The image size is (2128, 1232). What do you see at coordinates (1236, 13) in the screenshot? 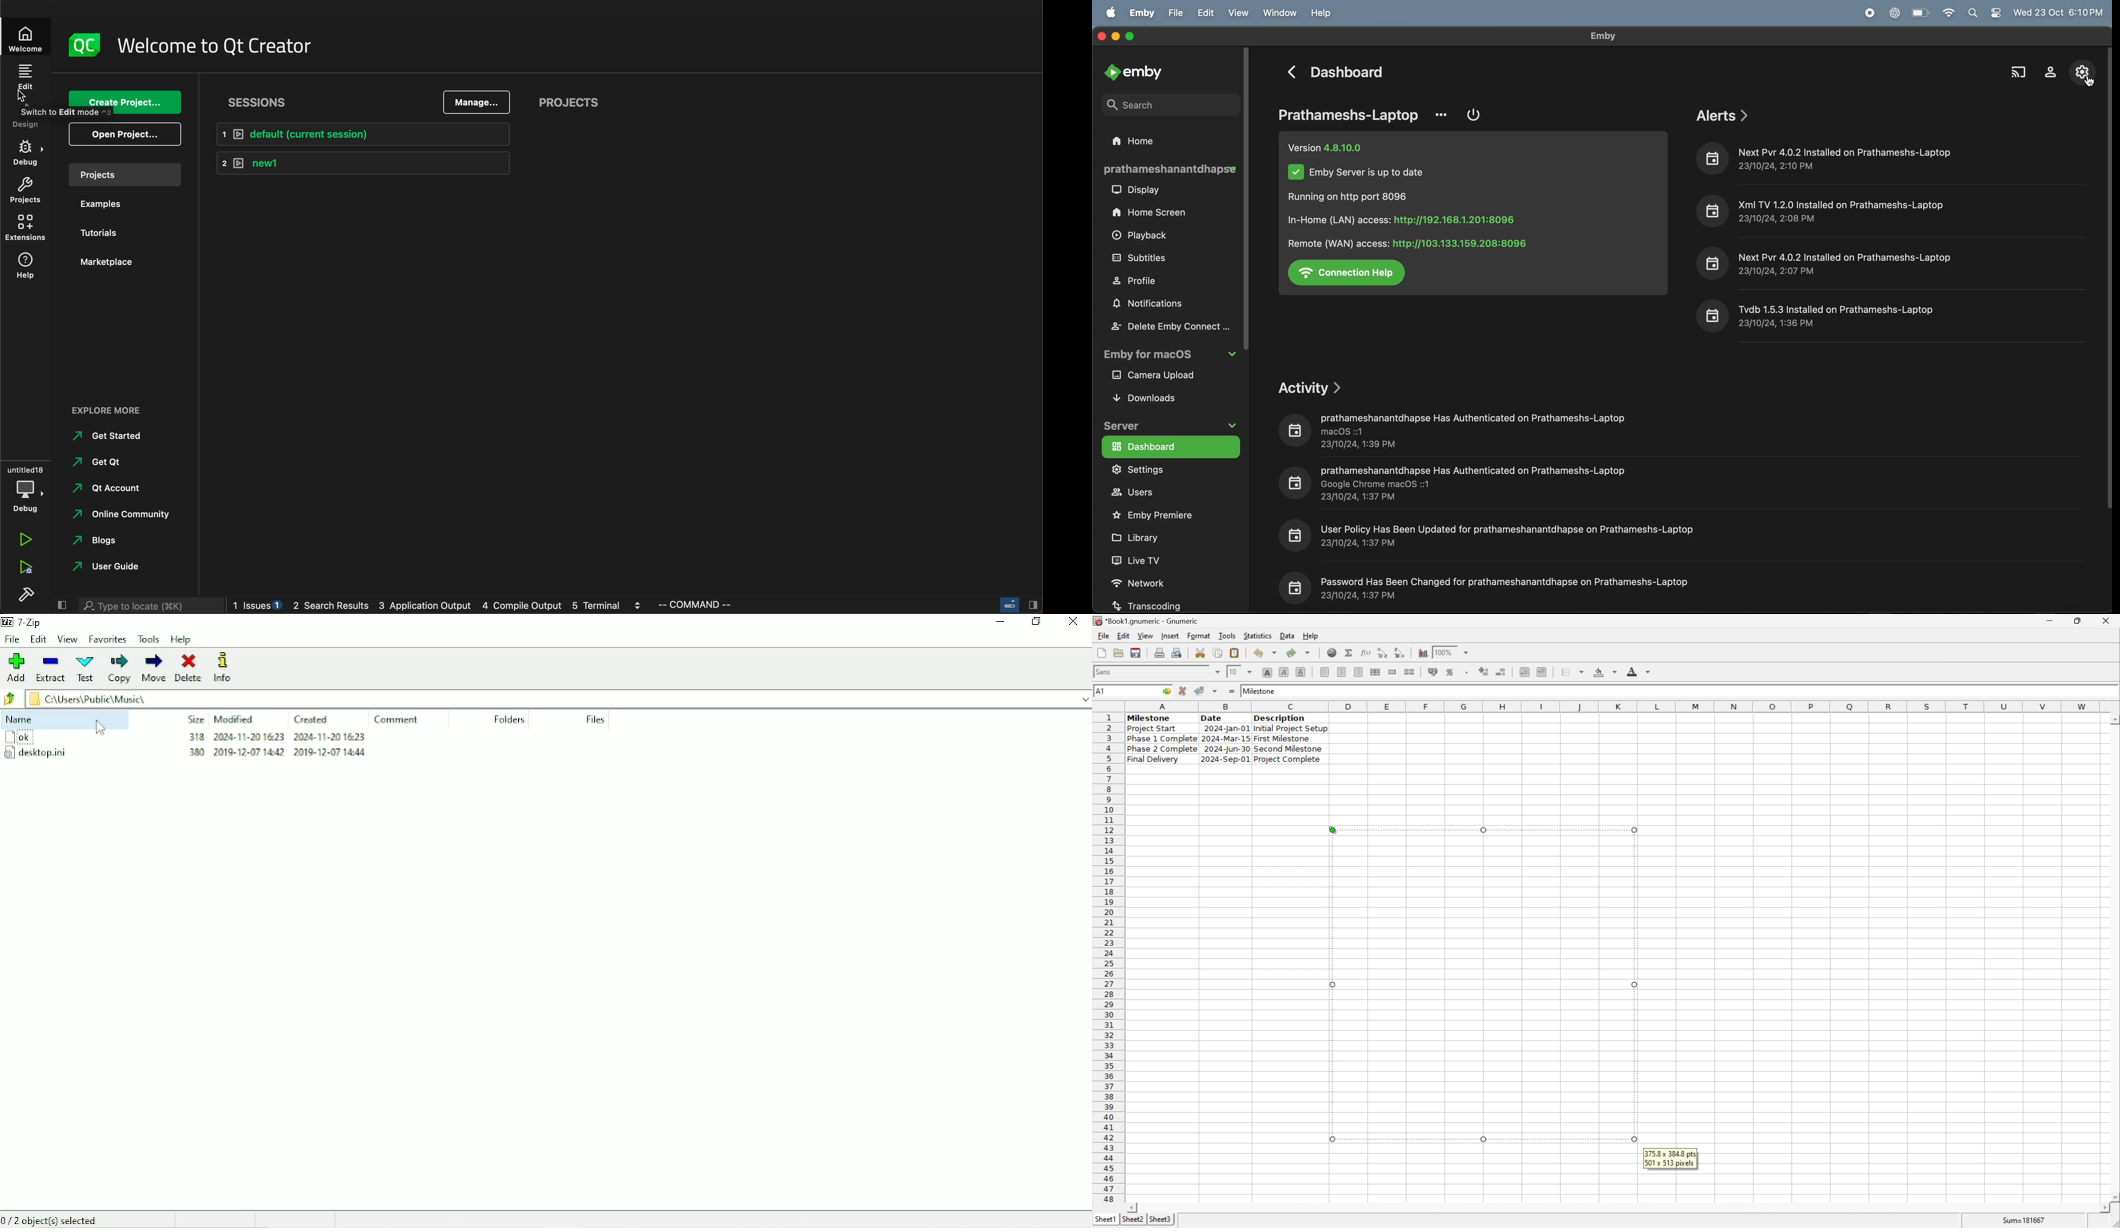
I see `view` at bounding box center [1236, 13].